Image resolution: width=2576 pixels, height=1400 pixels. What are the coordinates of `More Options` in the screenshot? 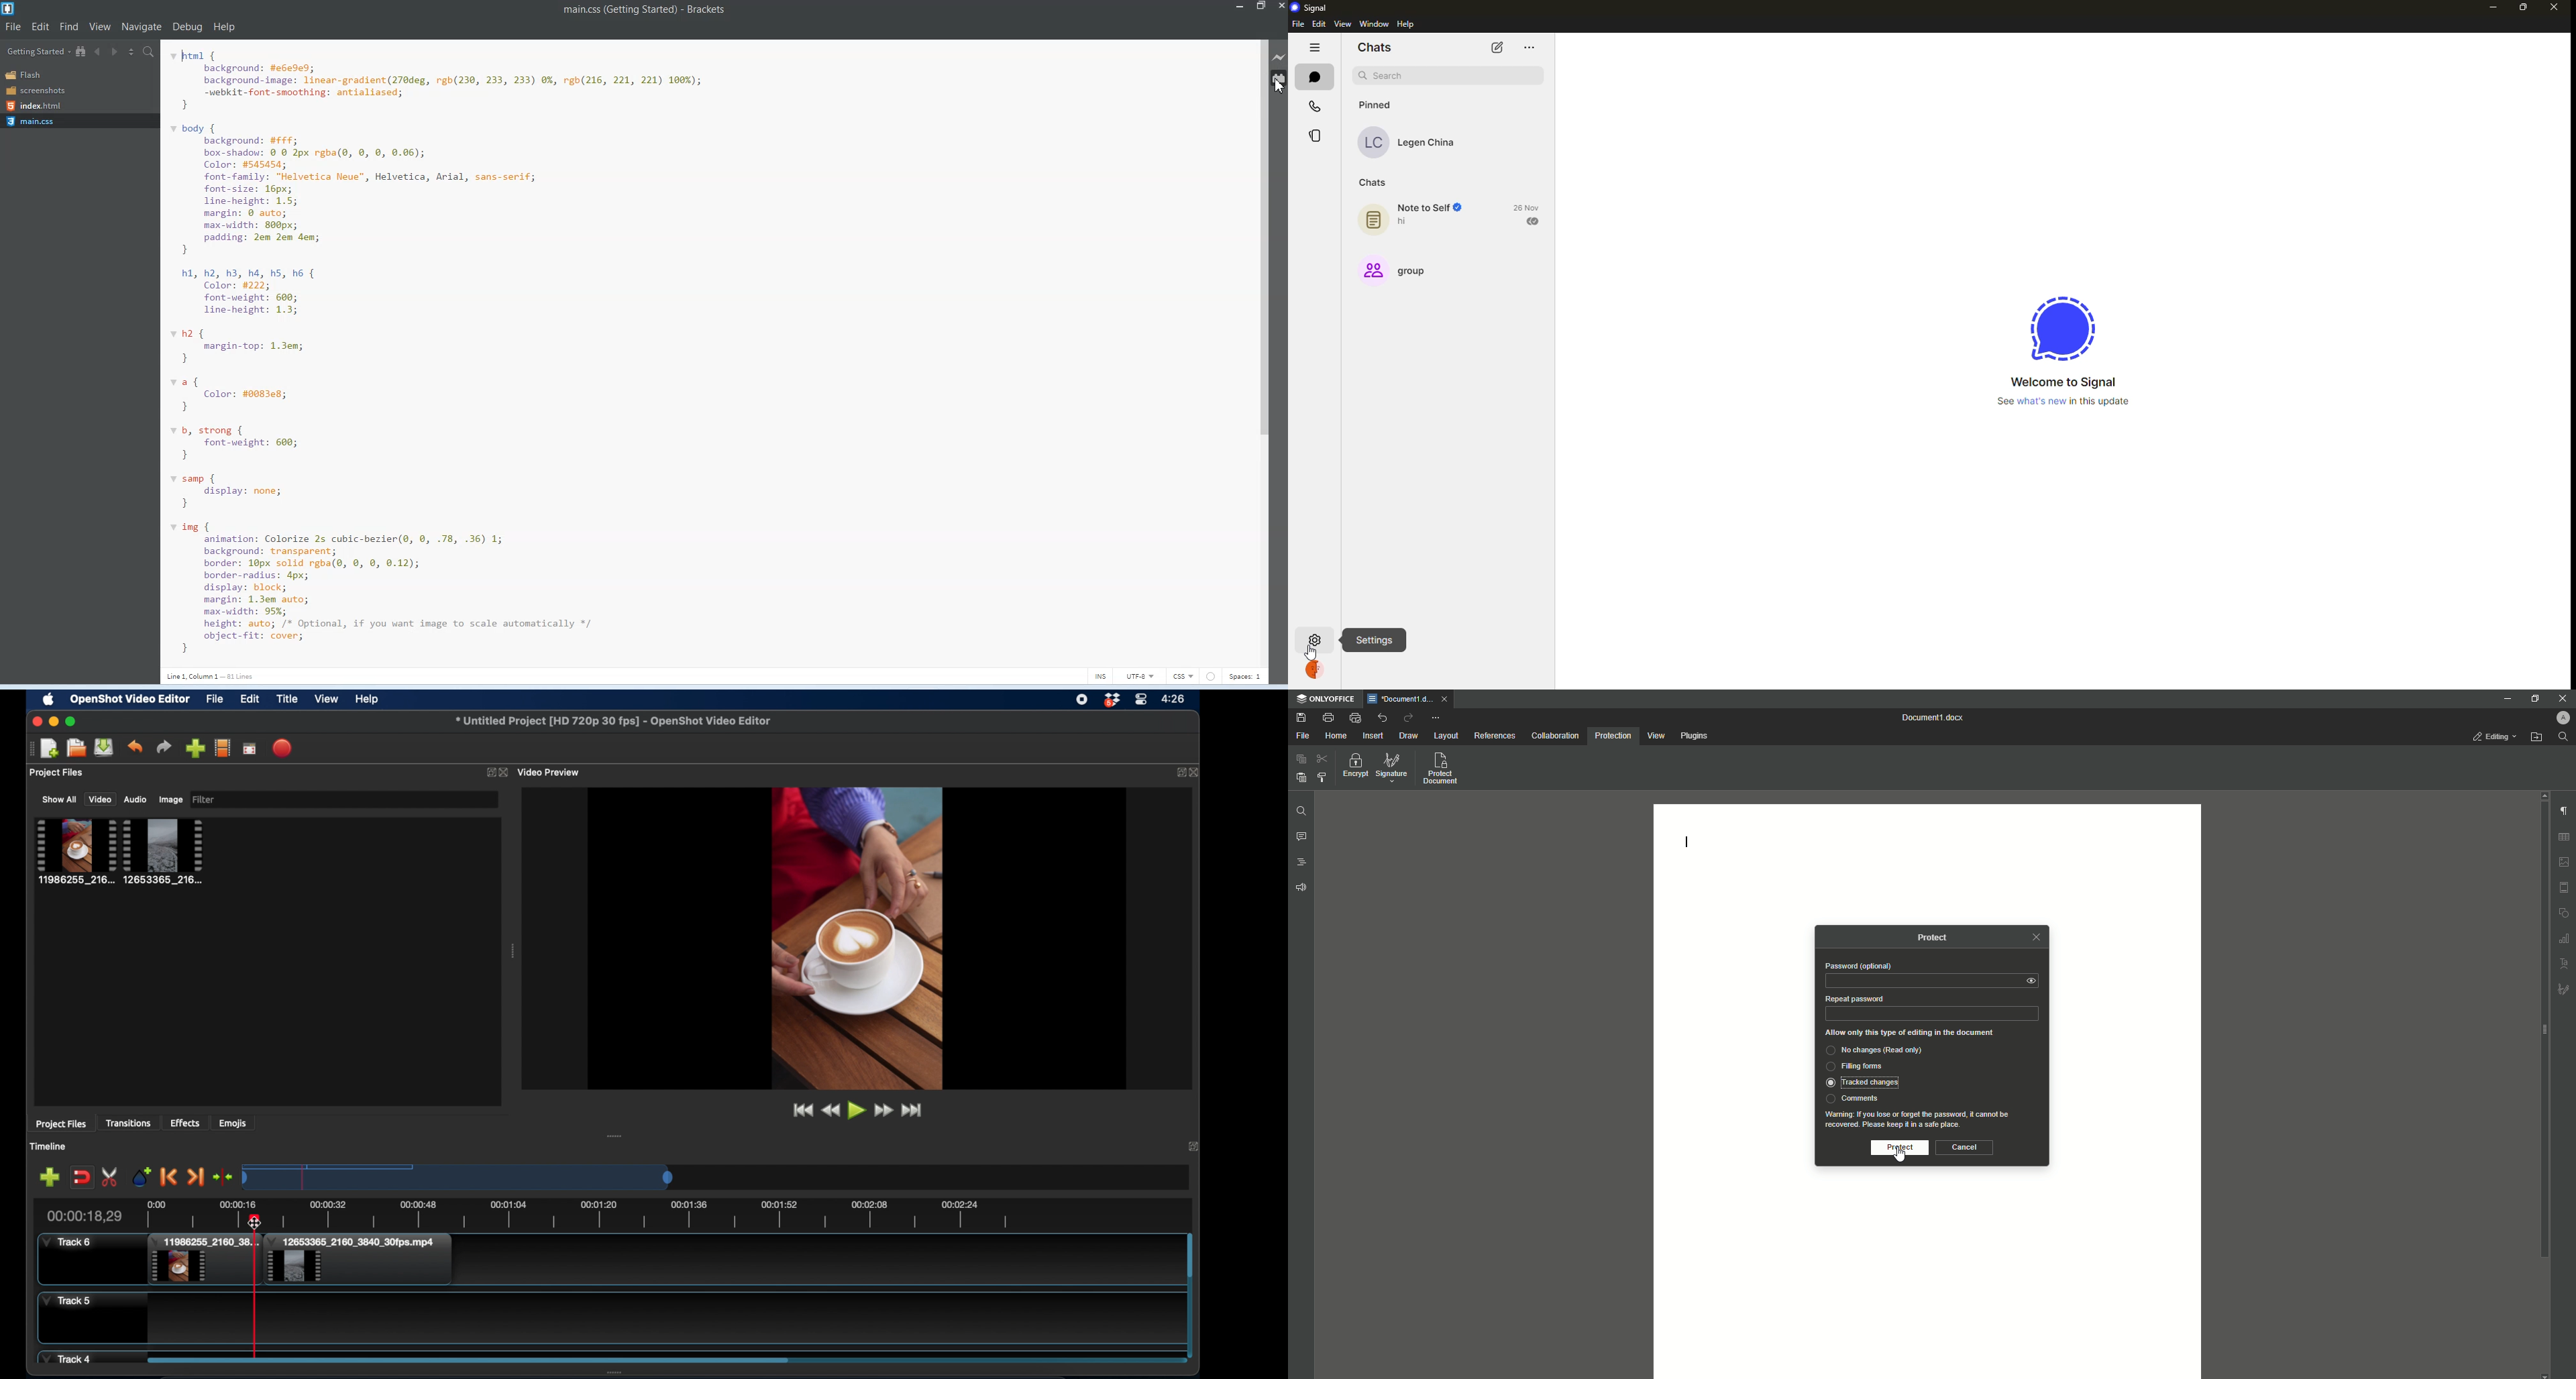 It's located at (1437, 716).